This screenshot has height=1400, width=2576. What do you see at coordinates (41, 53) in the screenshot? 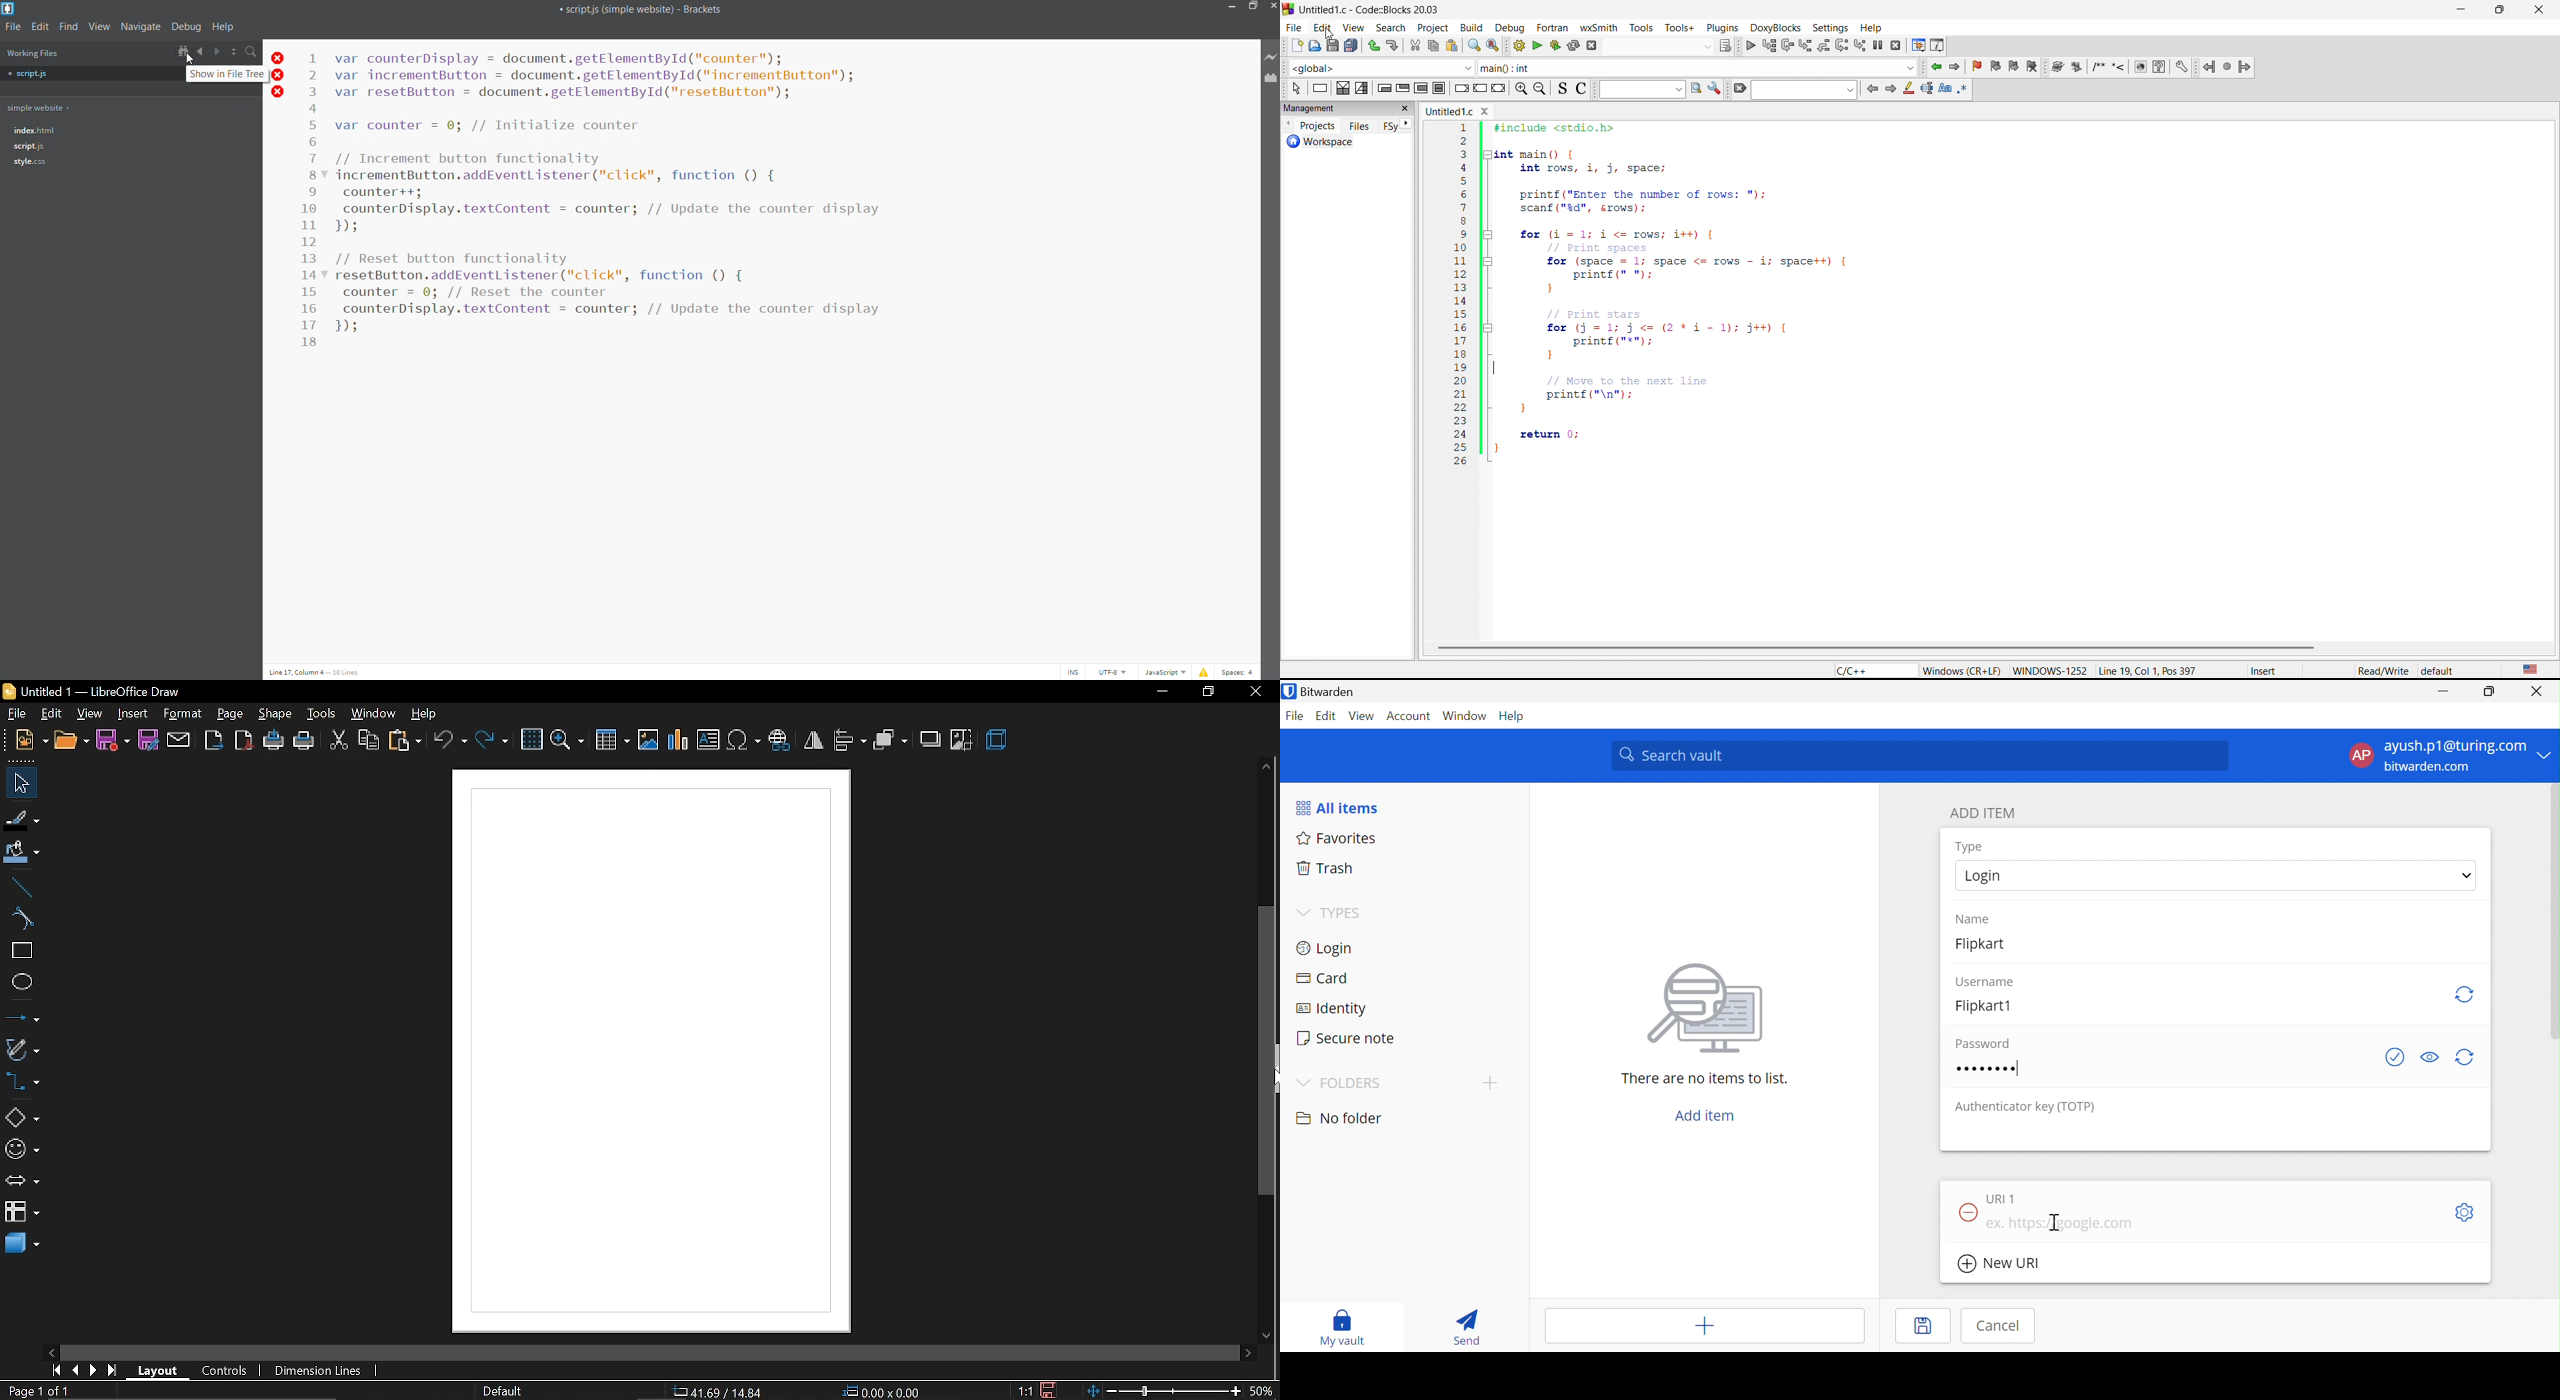
I see `working files` at bounding box center [41, 53].